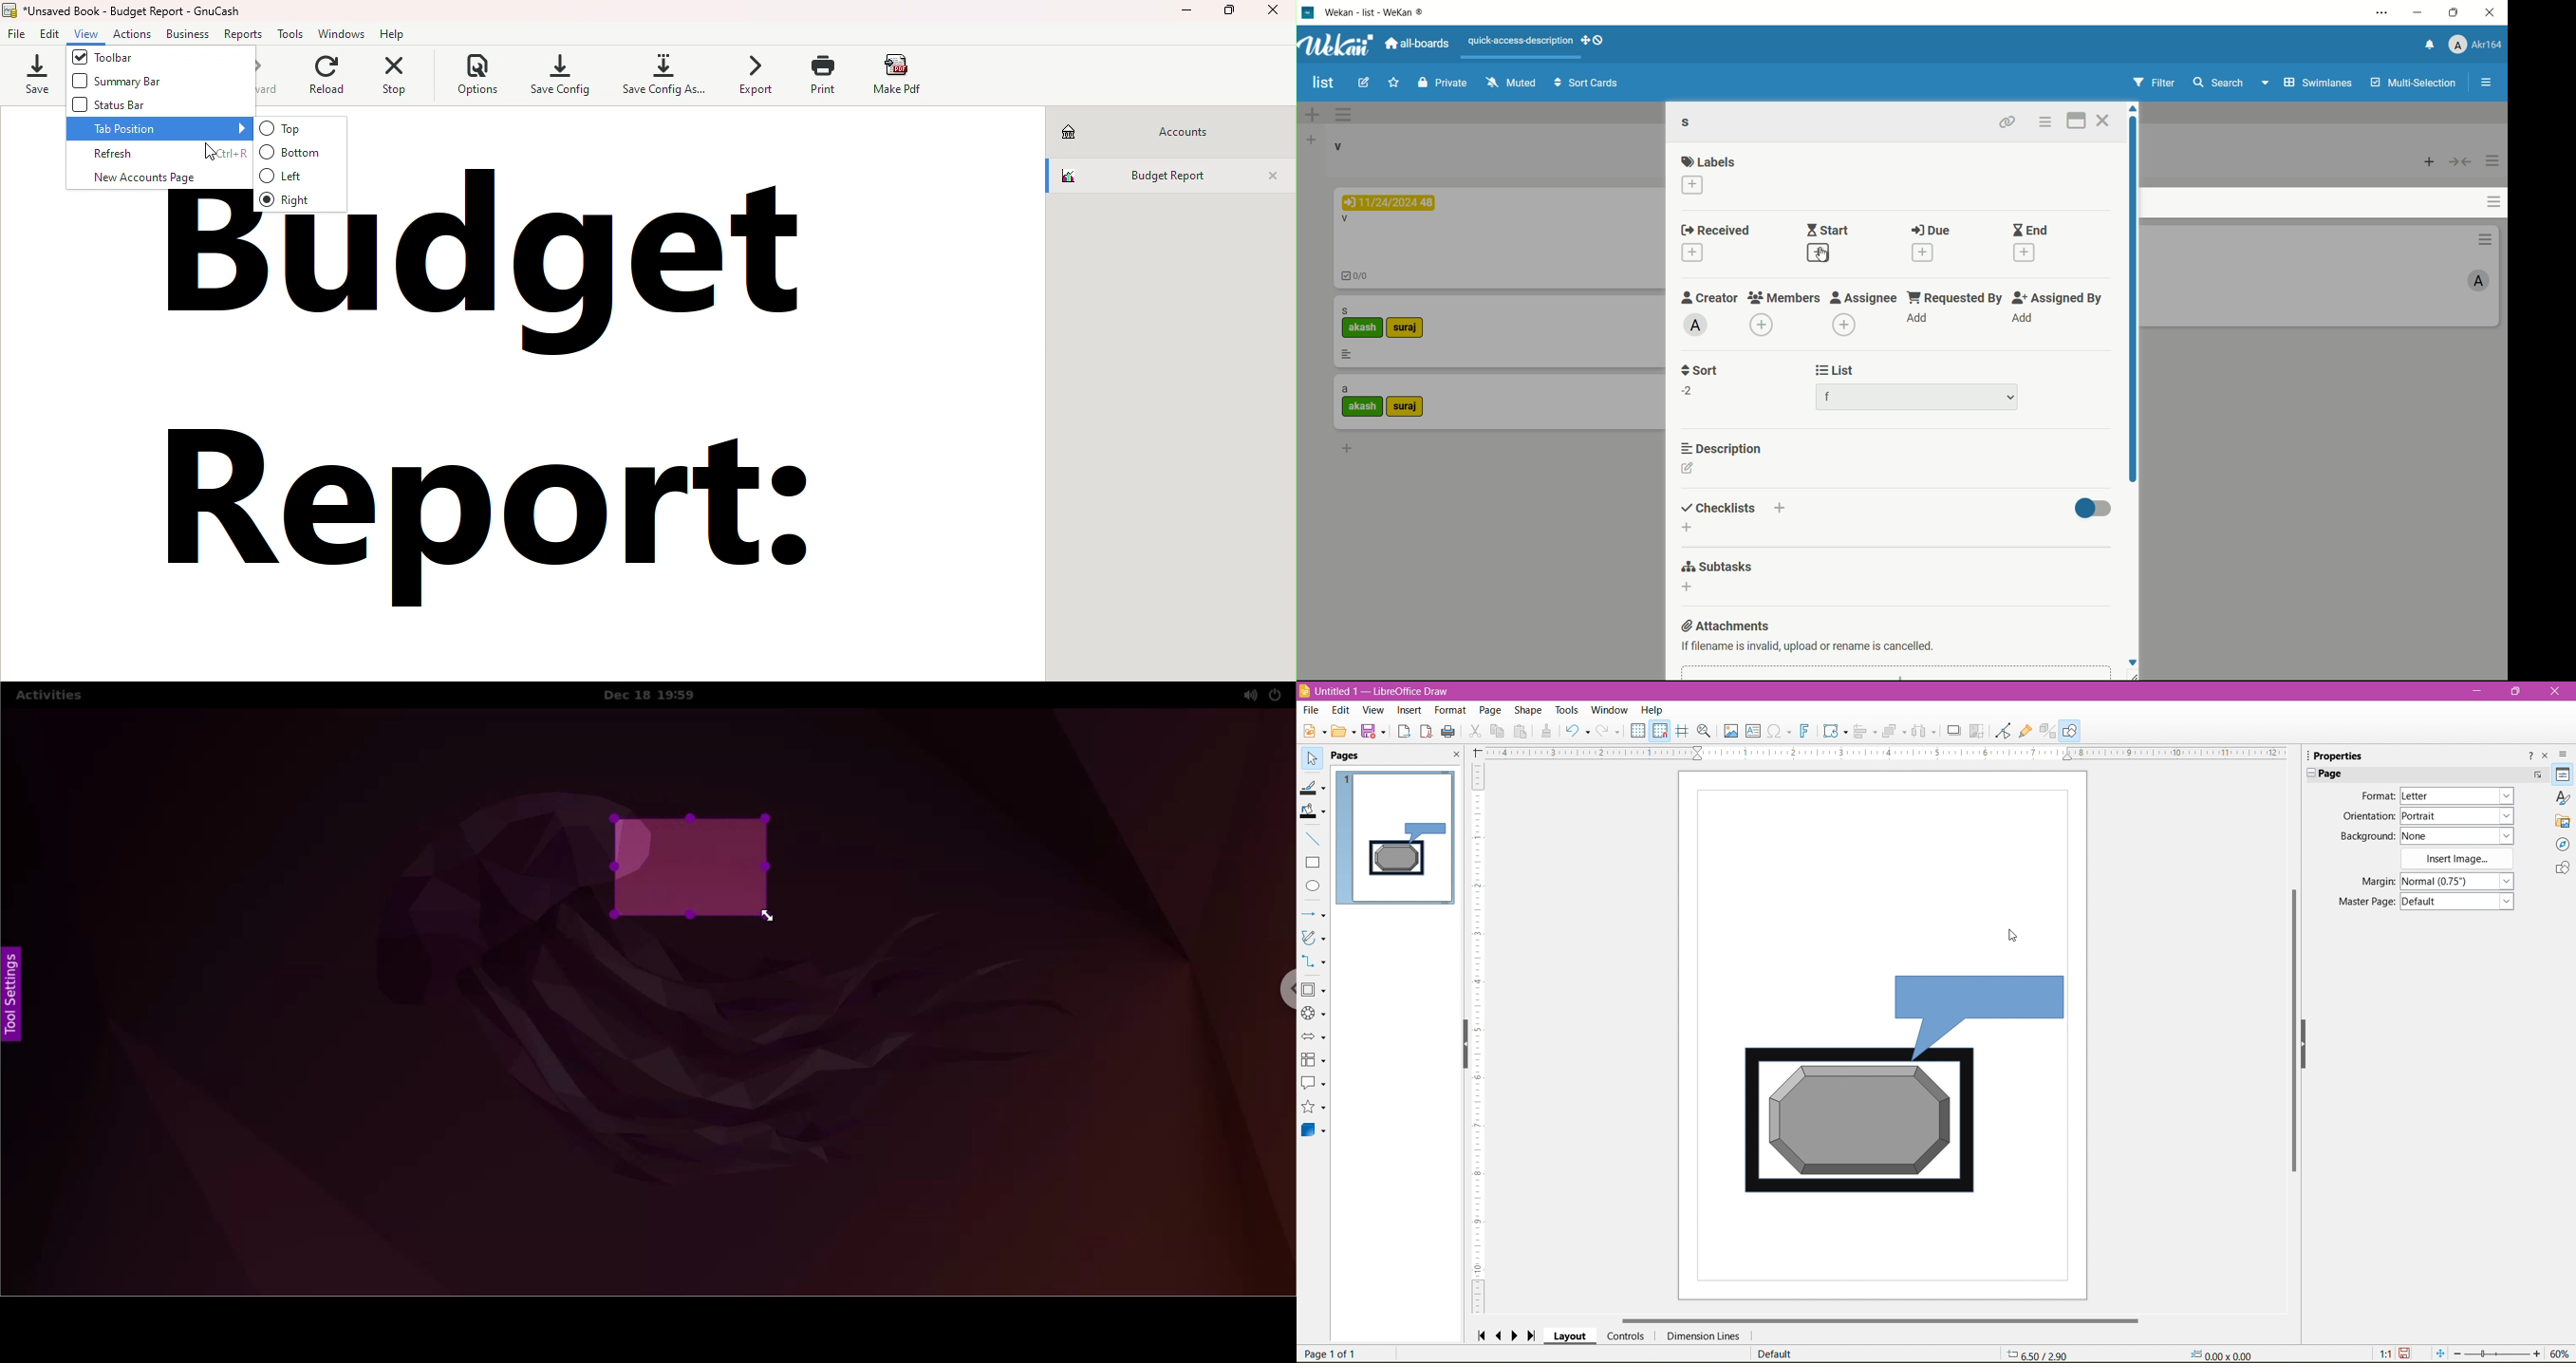  I want to click on Scroll to previous page, so click(1501, 1335).